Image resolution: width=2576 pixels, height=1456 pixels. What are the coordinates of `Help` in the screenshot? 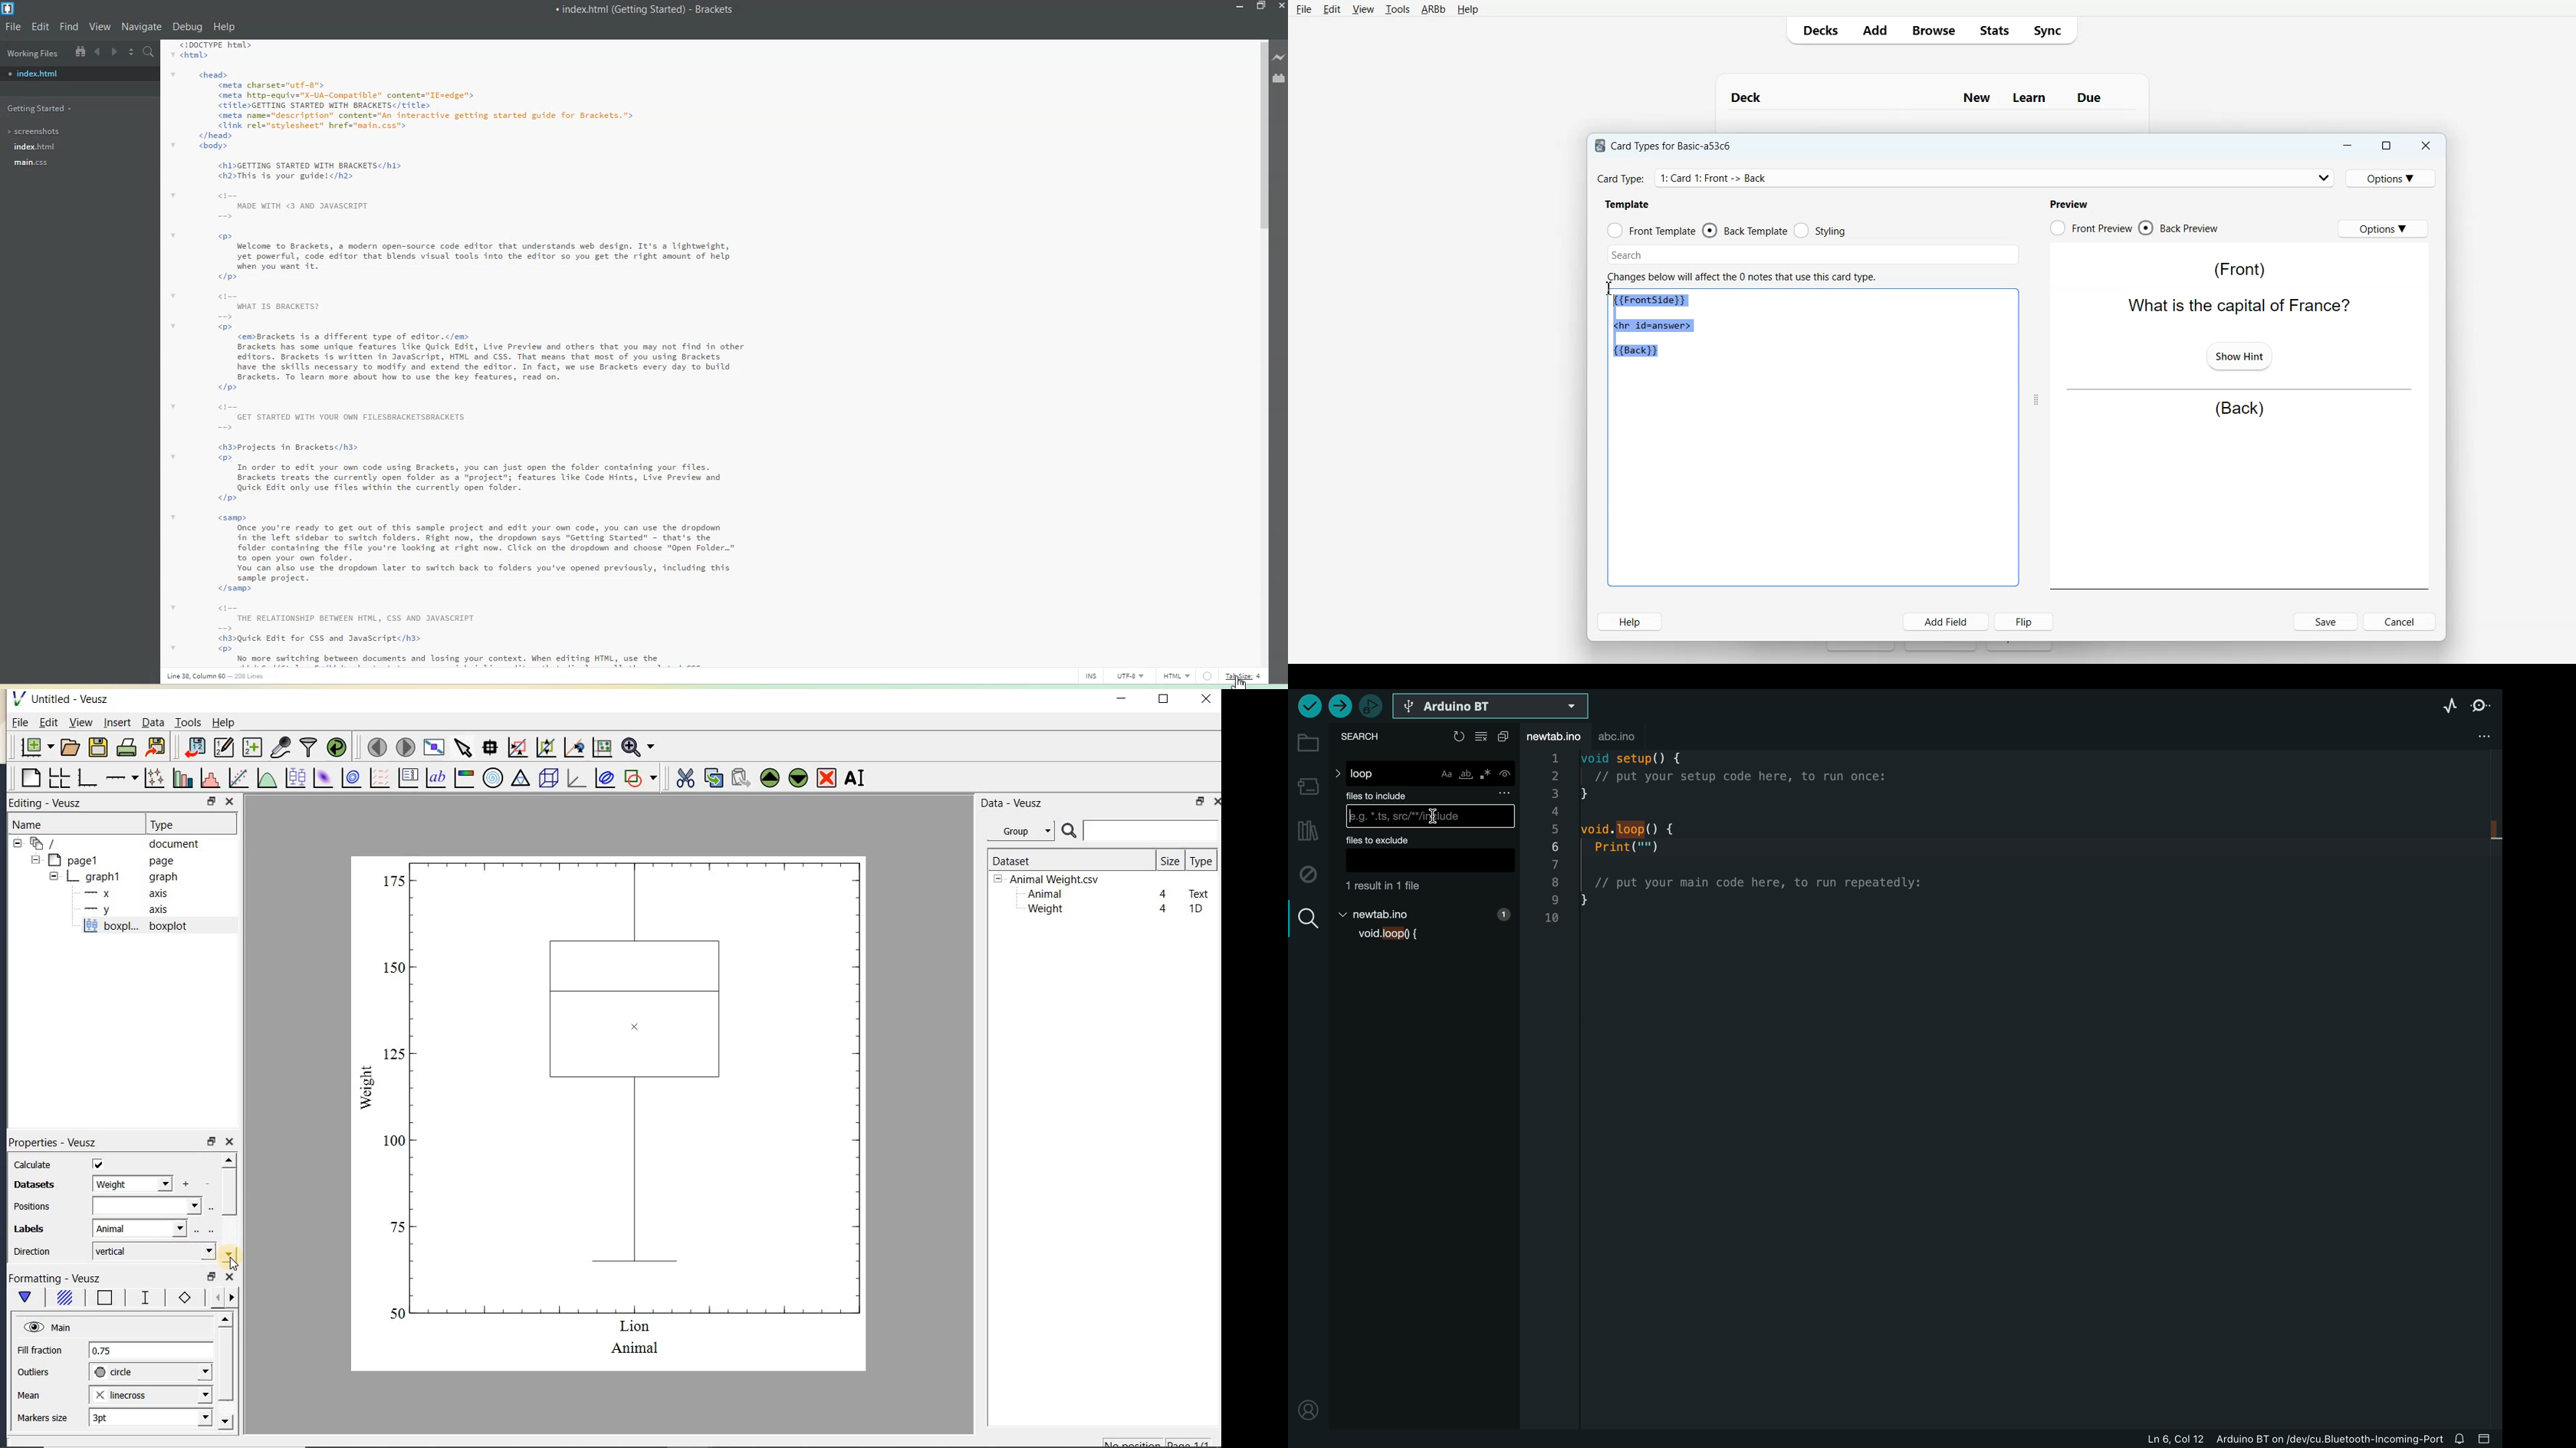 It's located at (1629, 622).